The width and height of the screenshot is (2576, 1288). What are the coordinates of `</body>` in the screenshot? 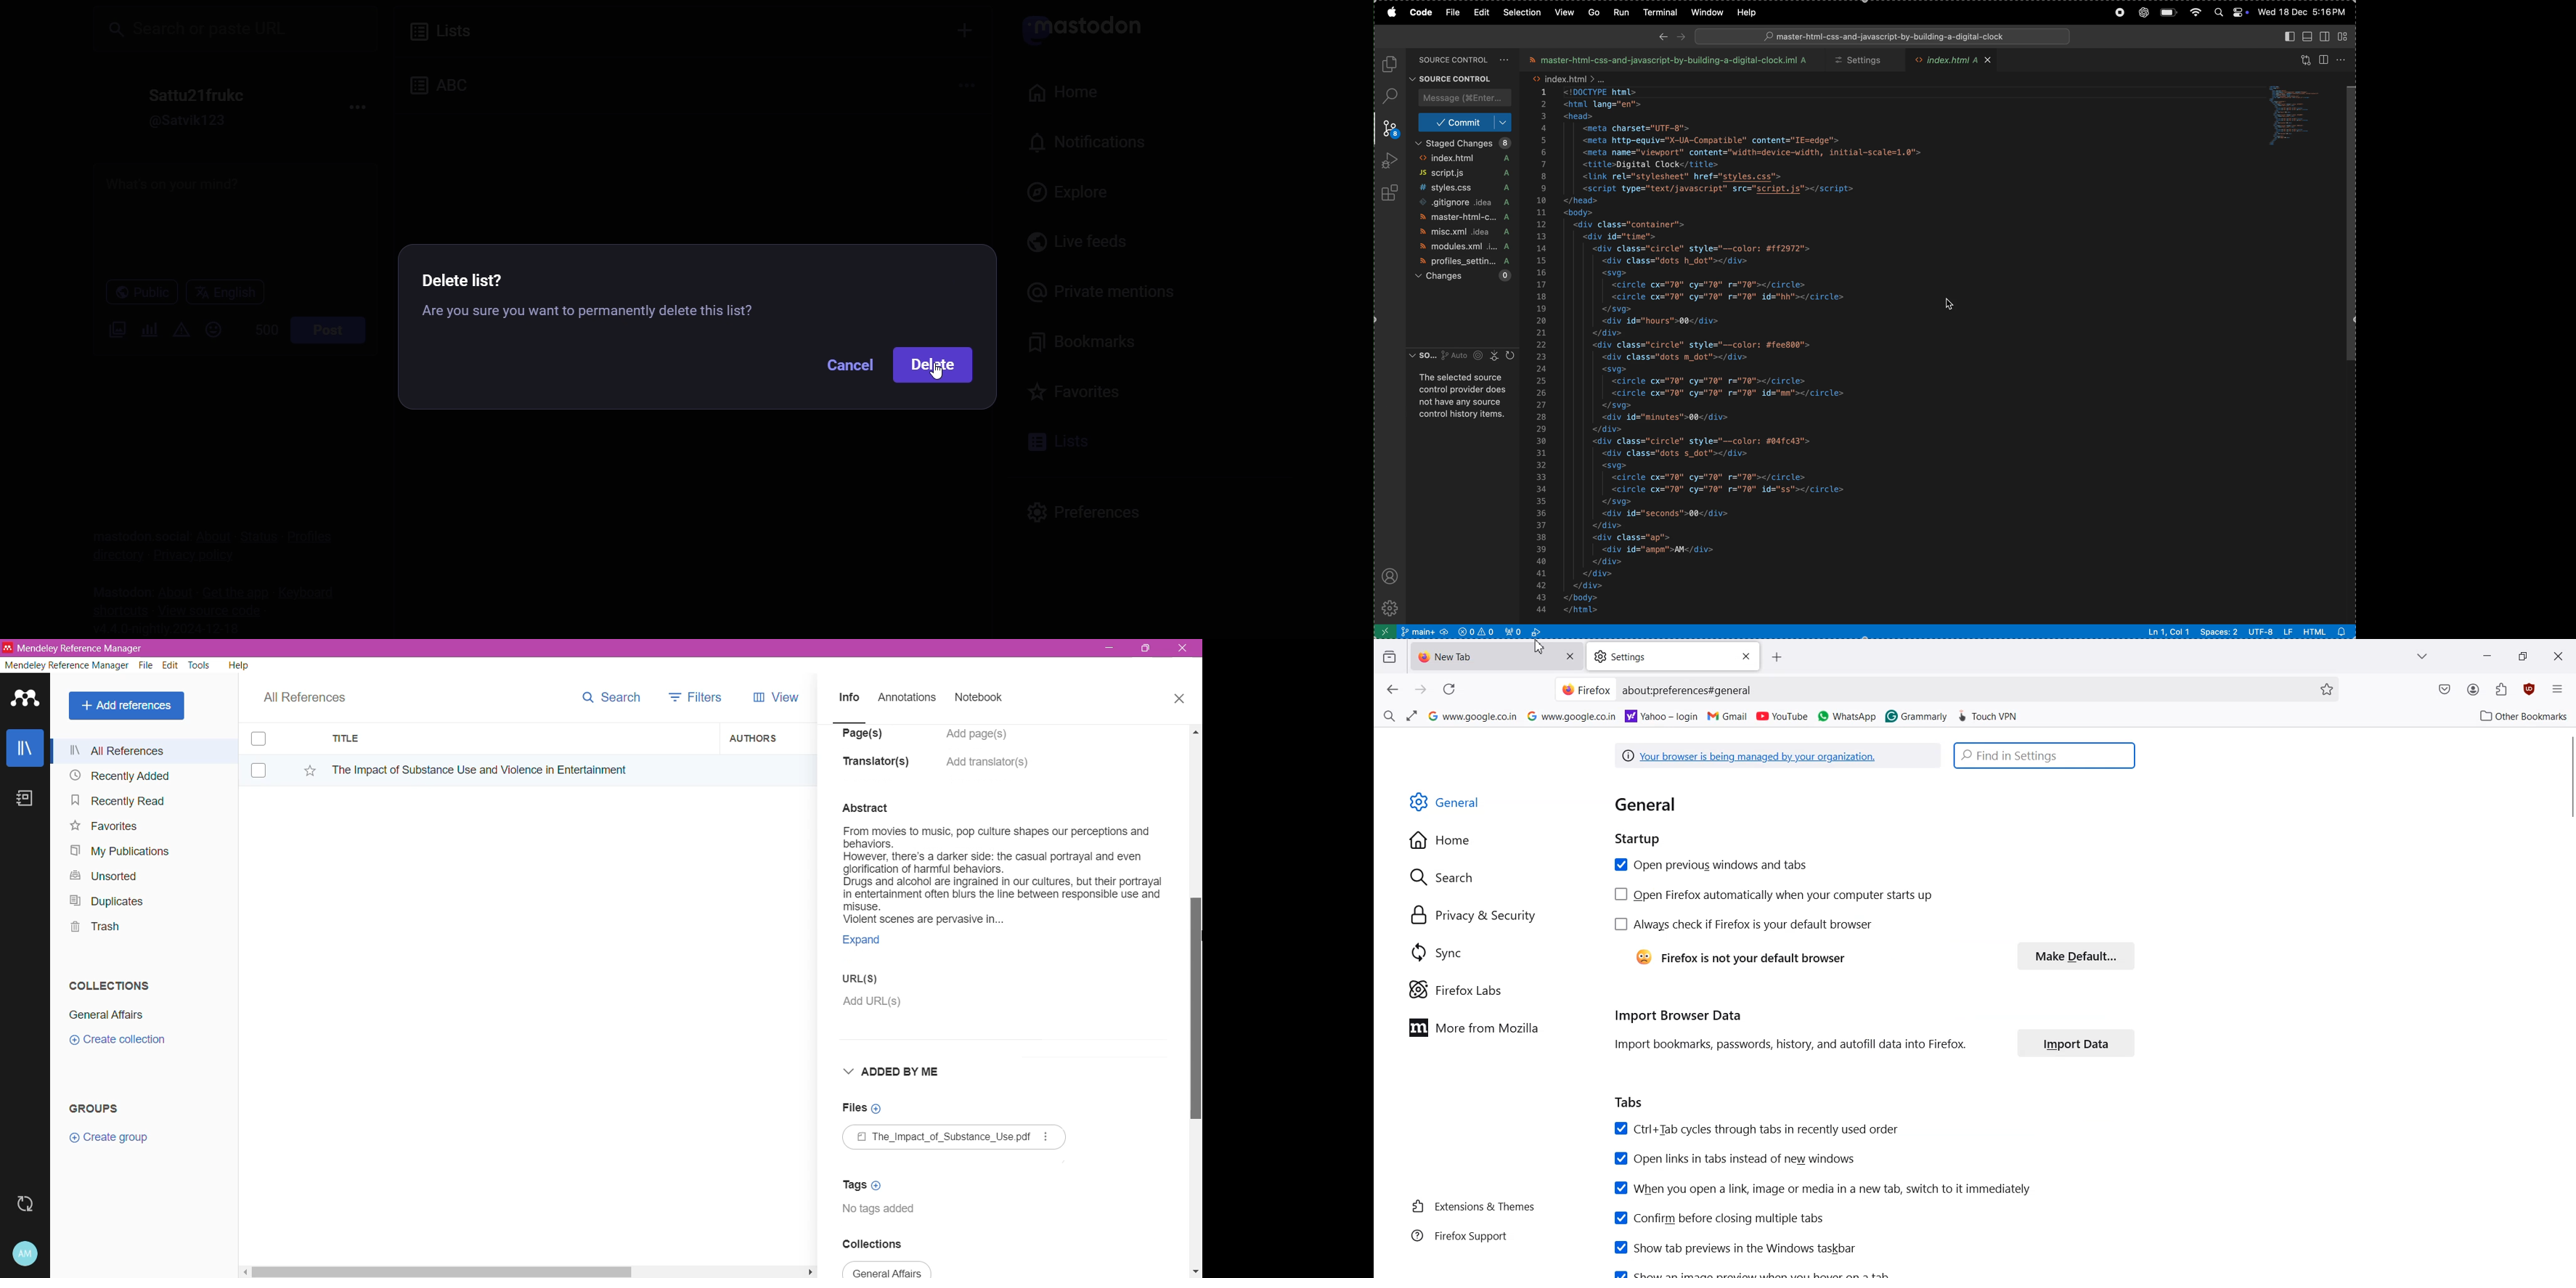 It's located at (1594, 597).